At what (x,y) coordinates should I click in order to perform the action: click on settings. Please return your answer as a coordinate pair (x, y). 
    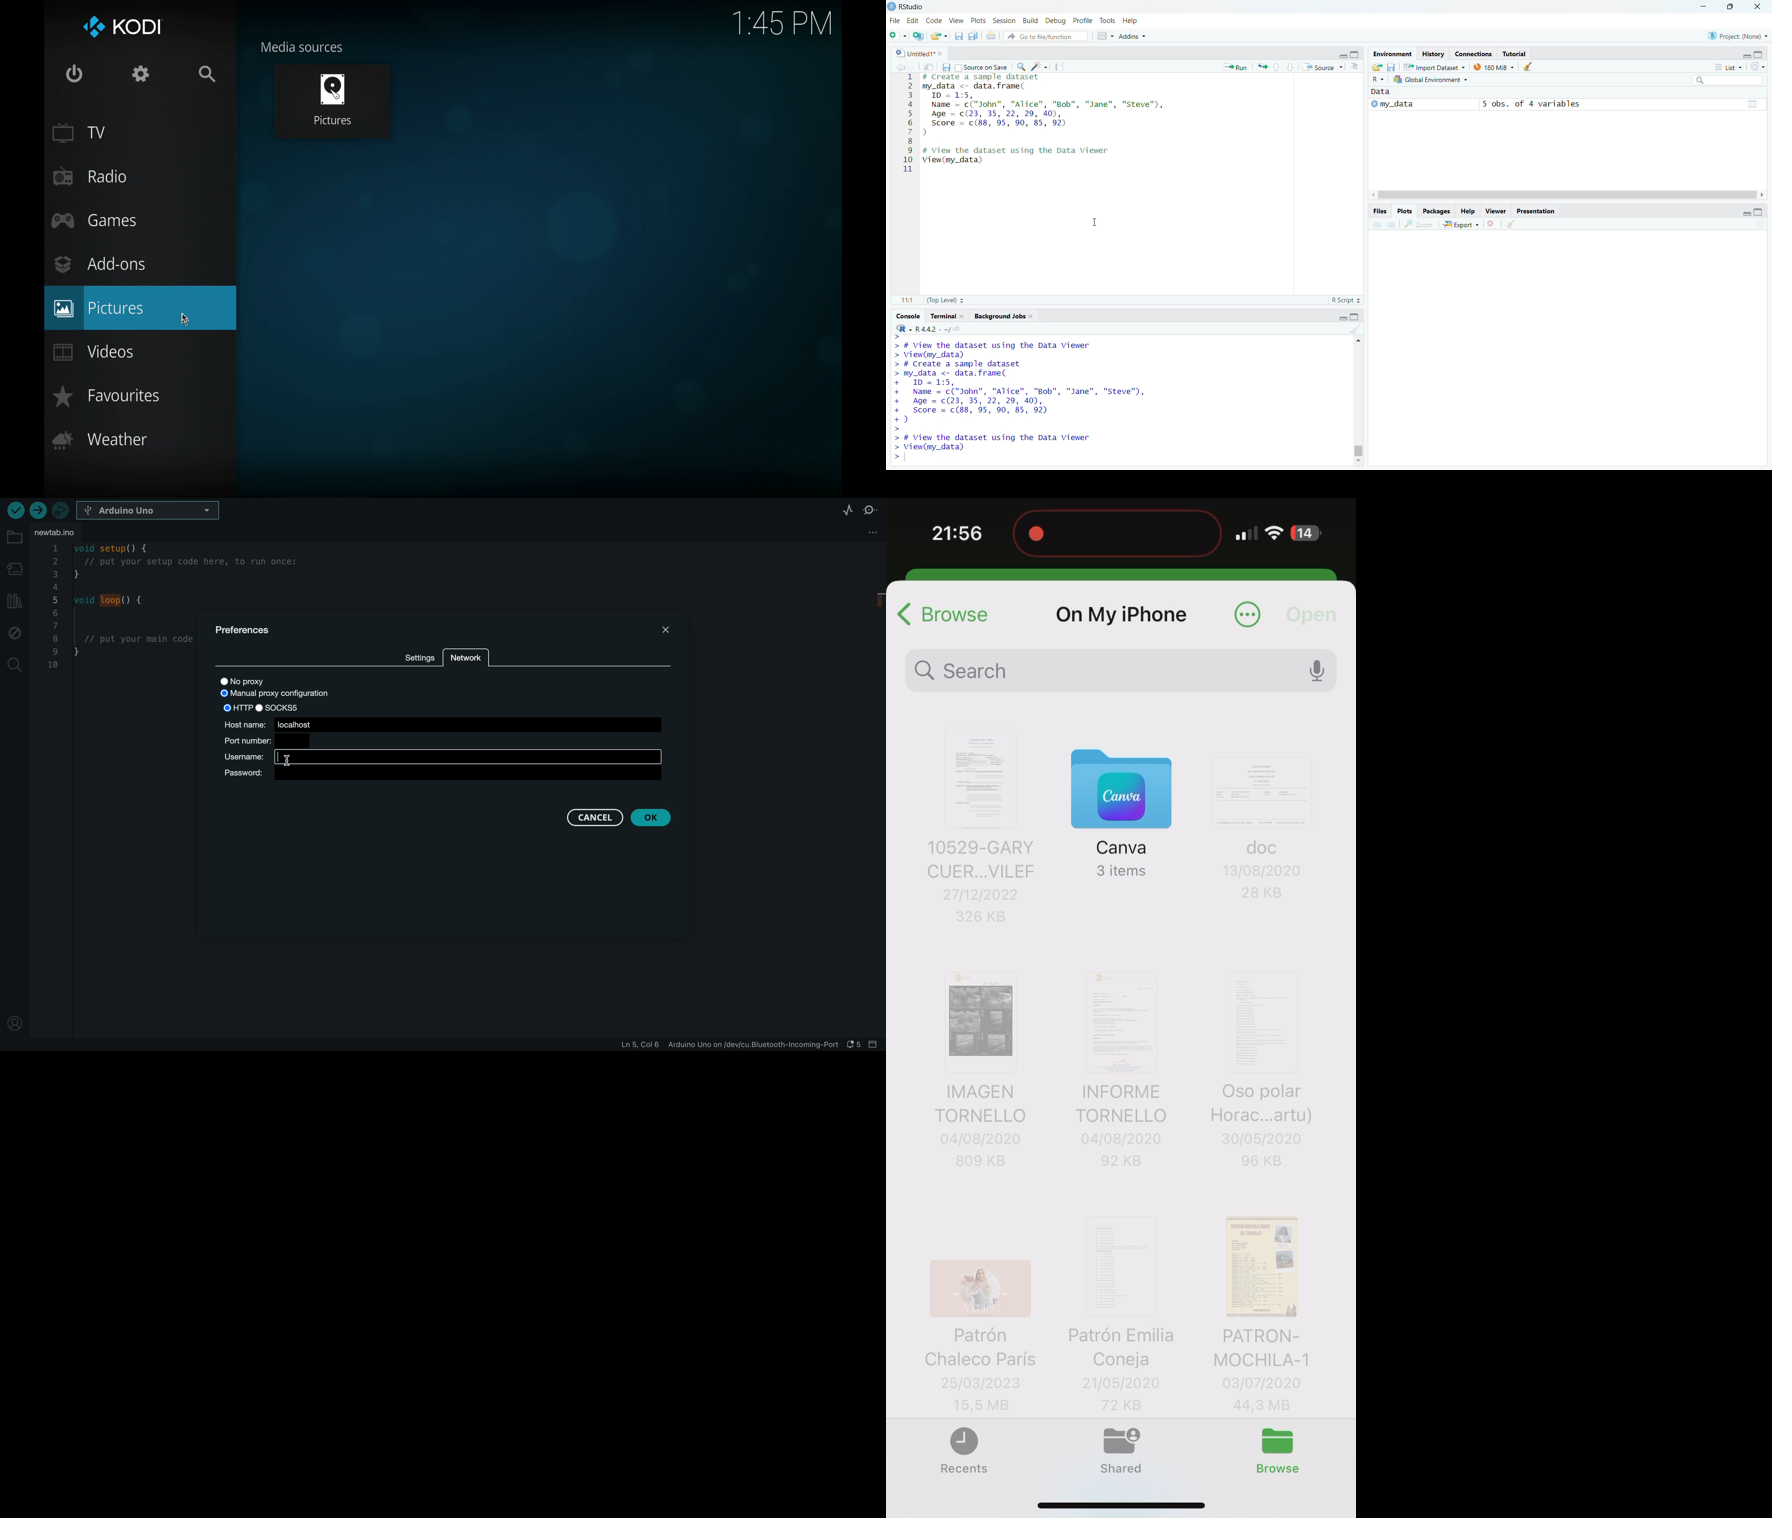
    Looking at the image, I should click on (141, 74).